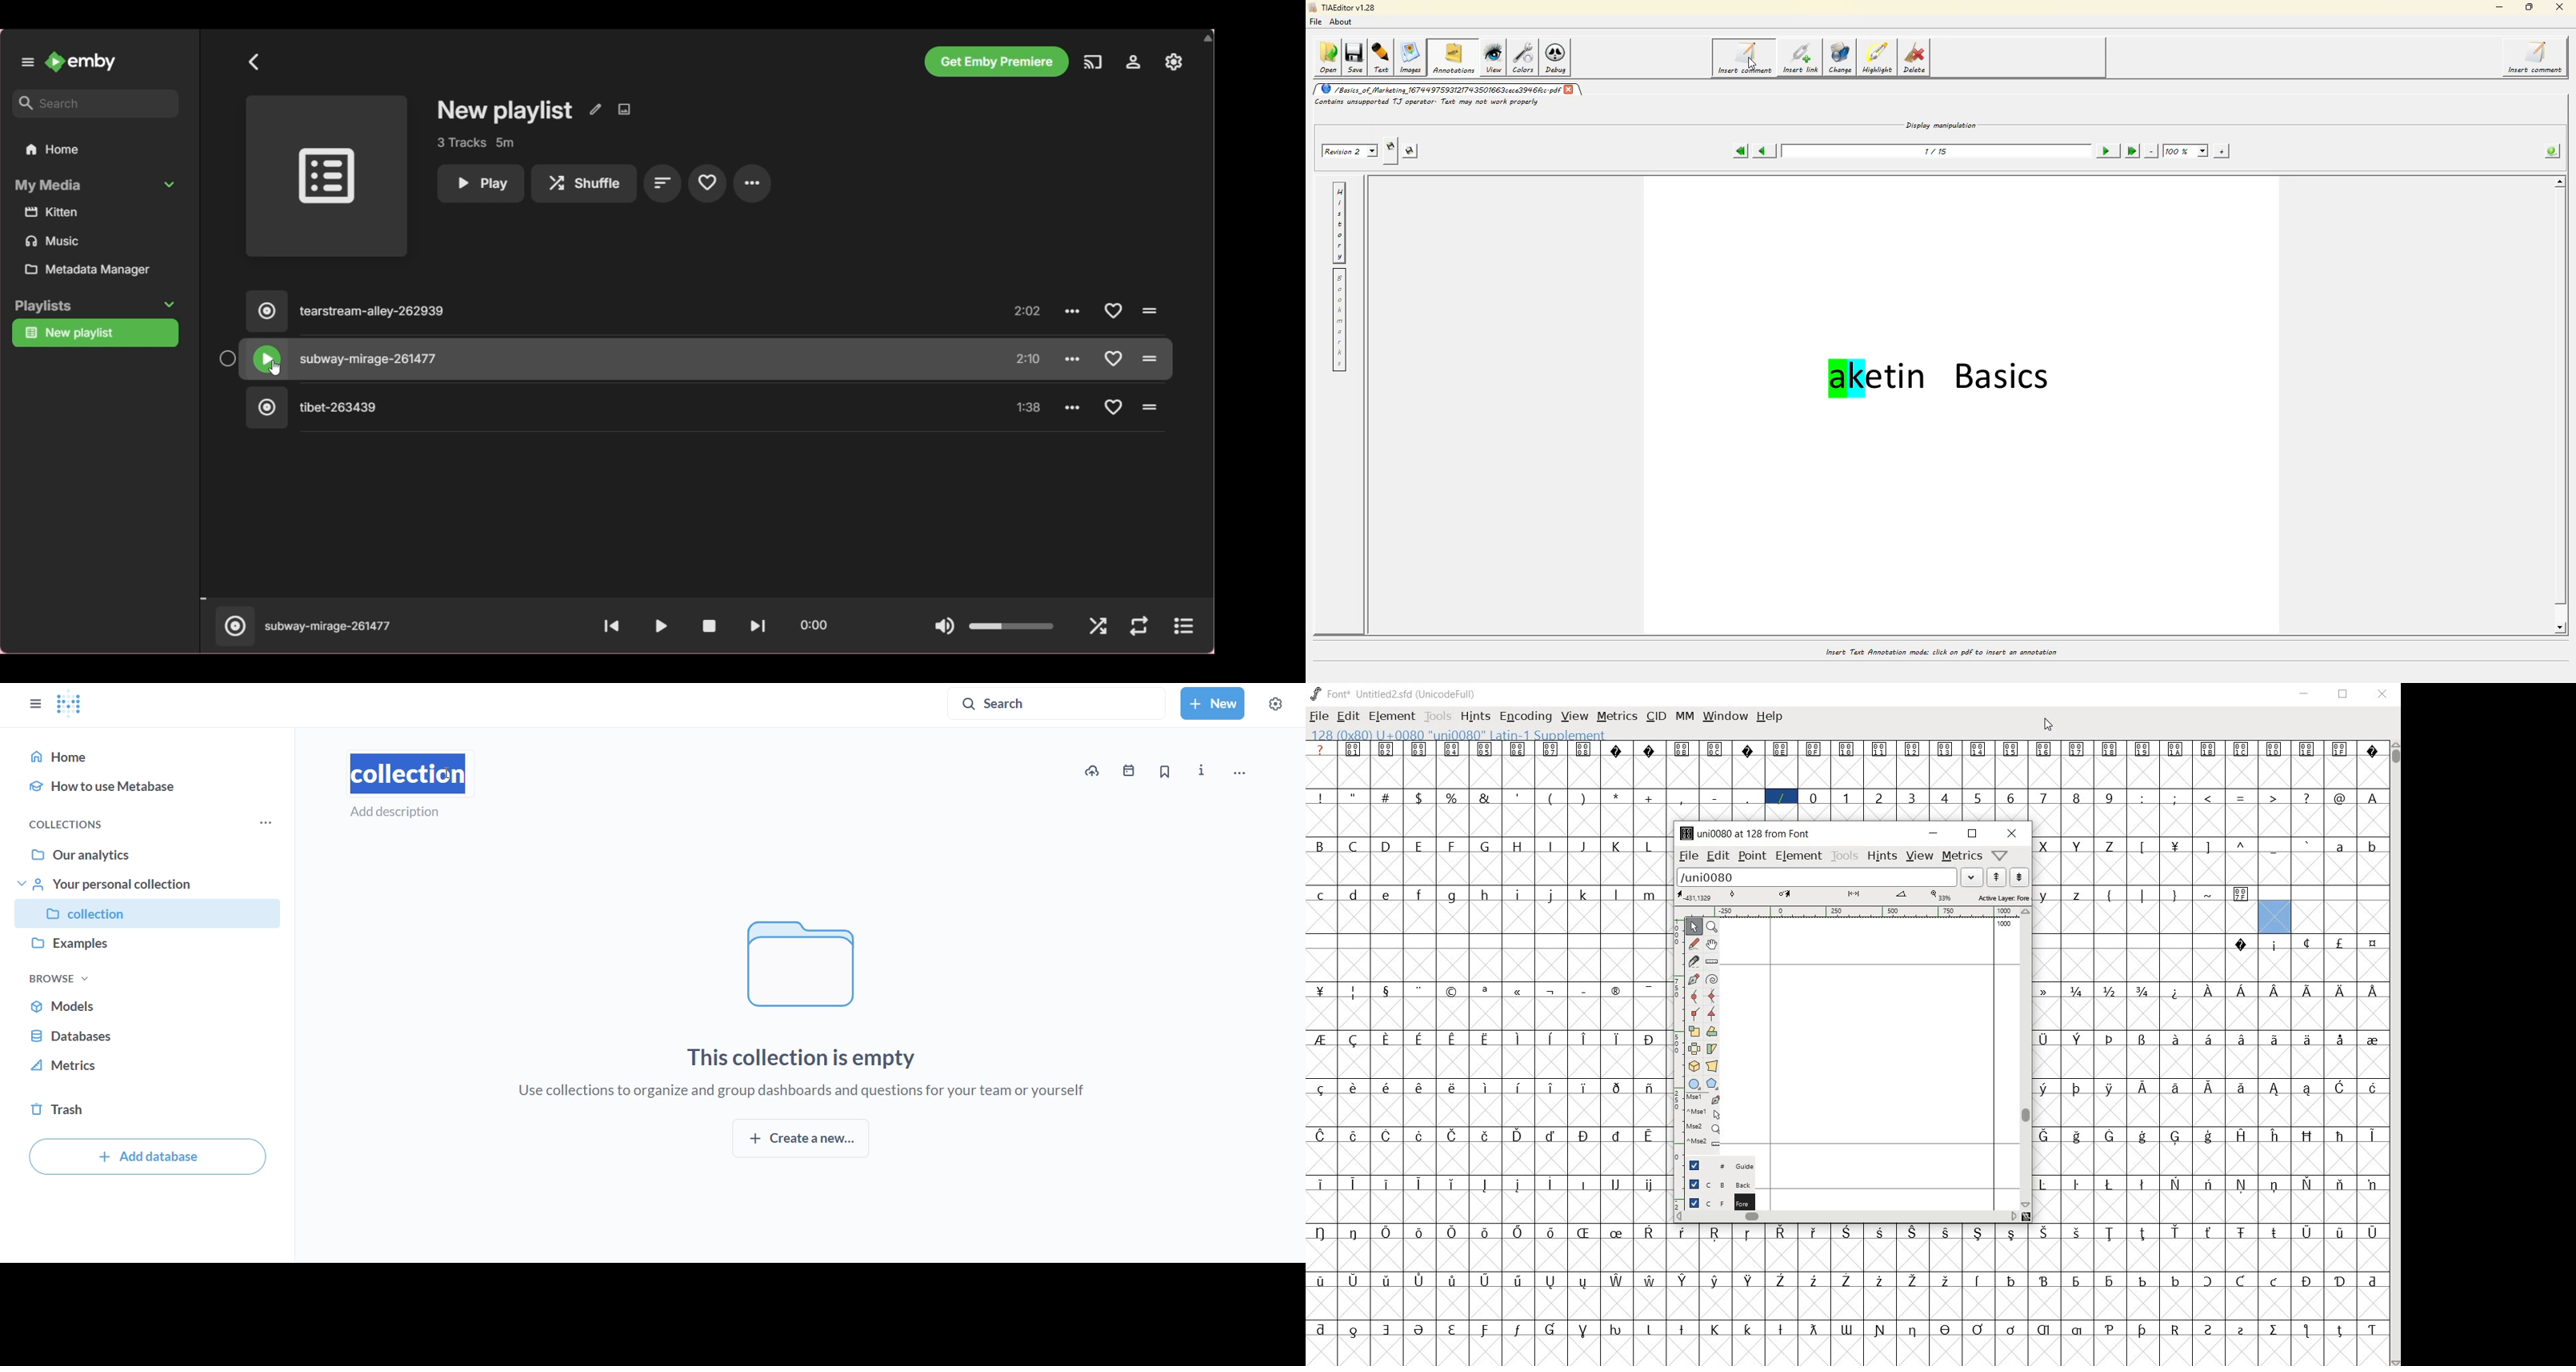  What do you see at coordinates (475, 143) in the screenshot?
I see `Playlist details` at bounding box center [475, 143].